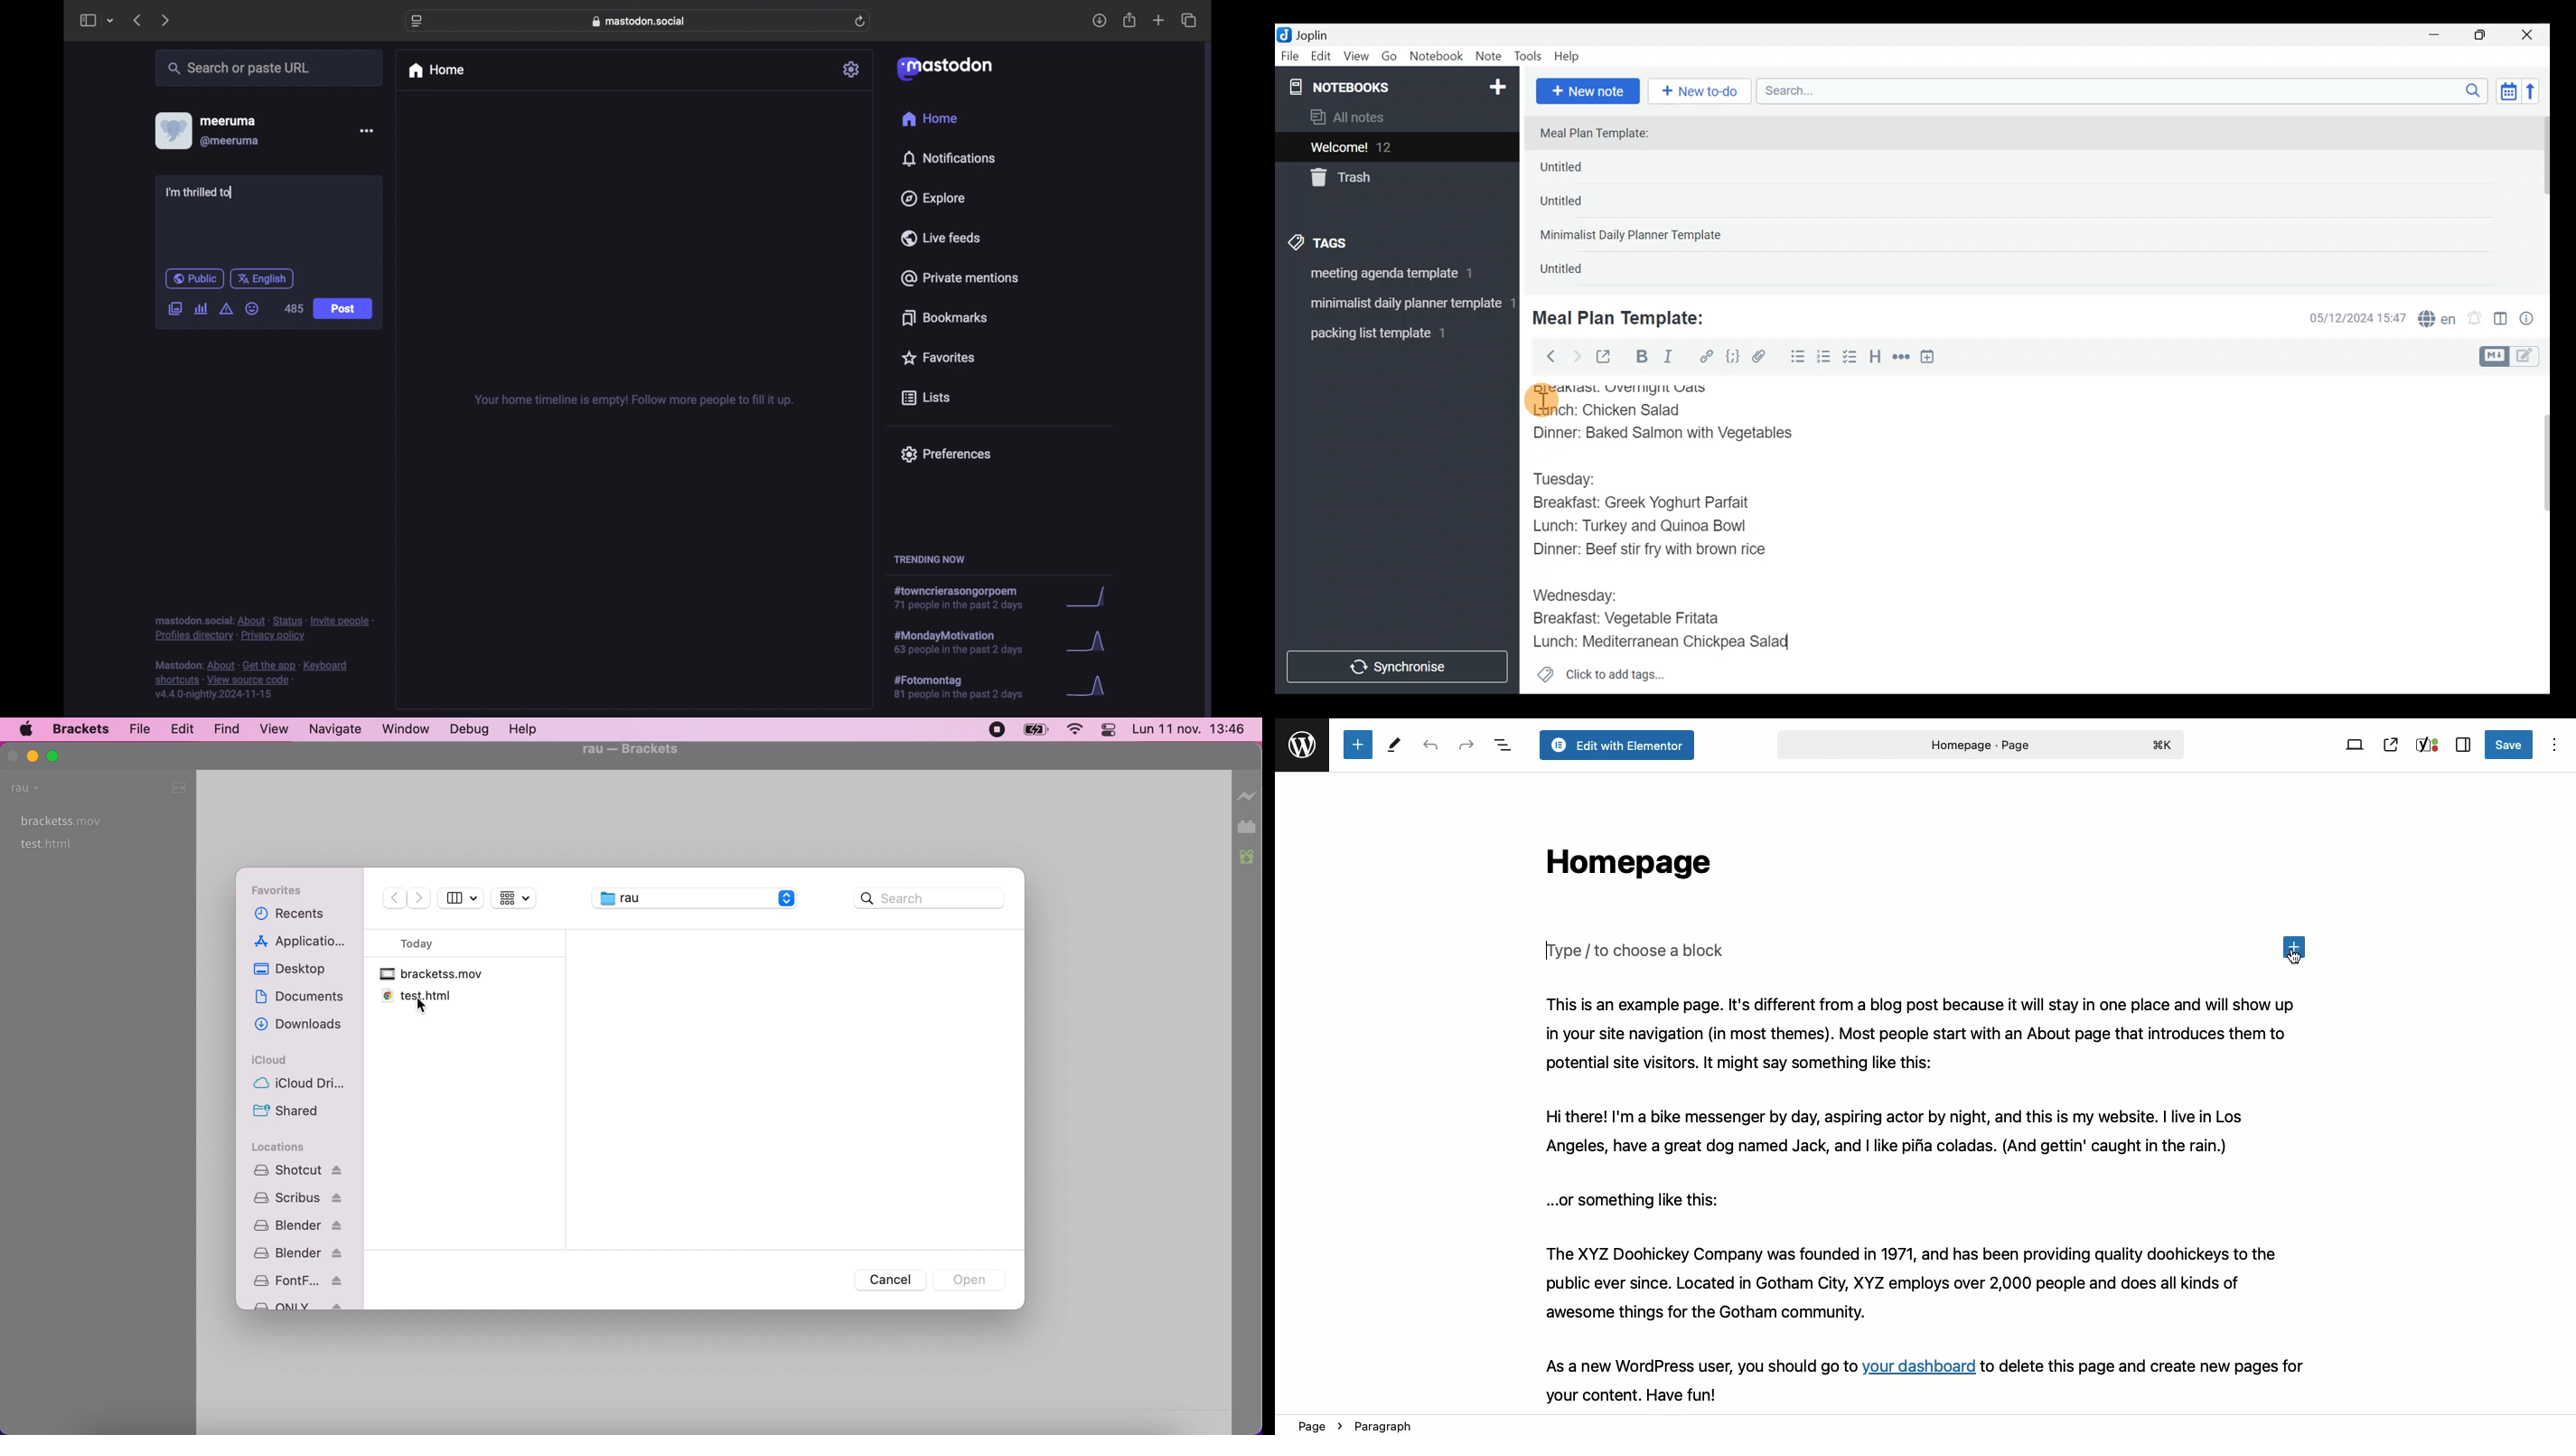  What do you see at coordinates (305, 1281) in the screenshot?
I see `fontf` at bounding box center [305, 1281].